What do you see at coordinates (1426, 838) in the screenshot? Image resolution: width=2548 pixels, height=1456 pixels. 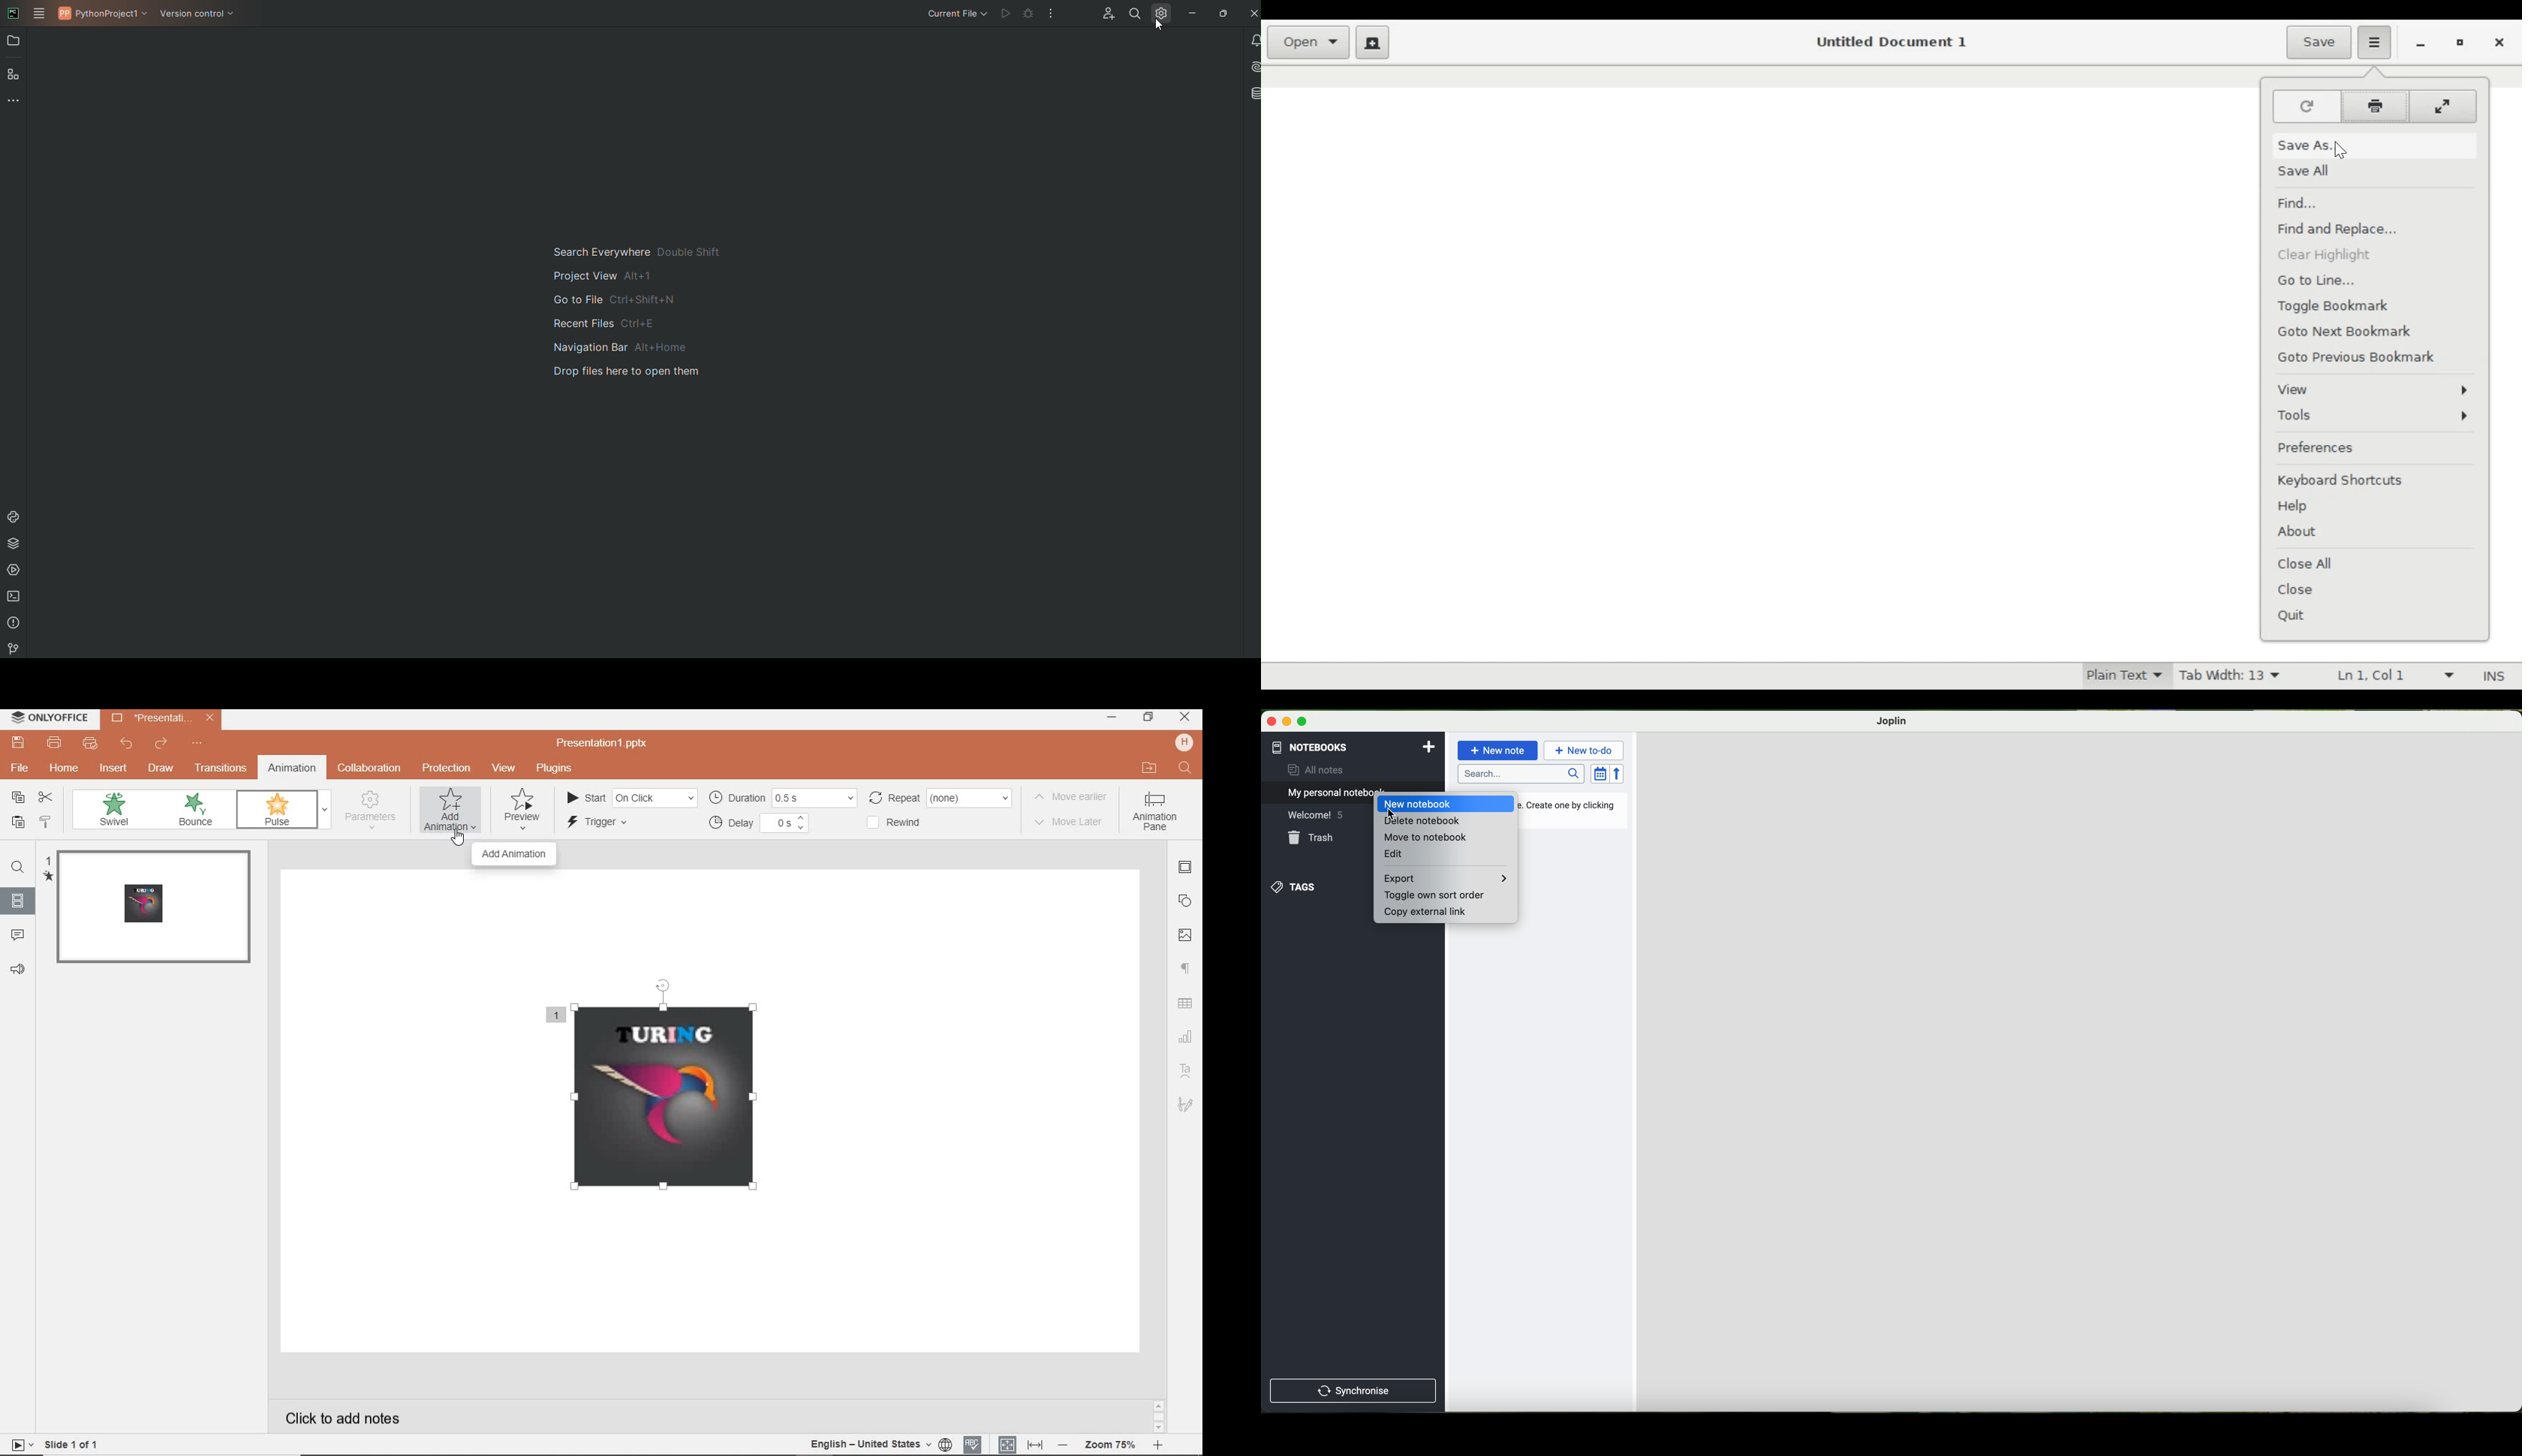 I see `move to notebook` at bounding box center [1426, 838].